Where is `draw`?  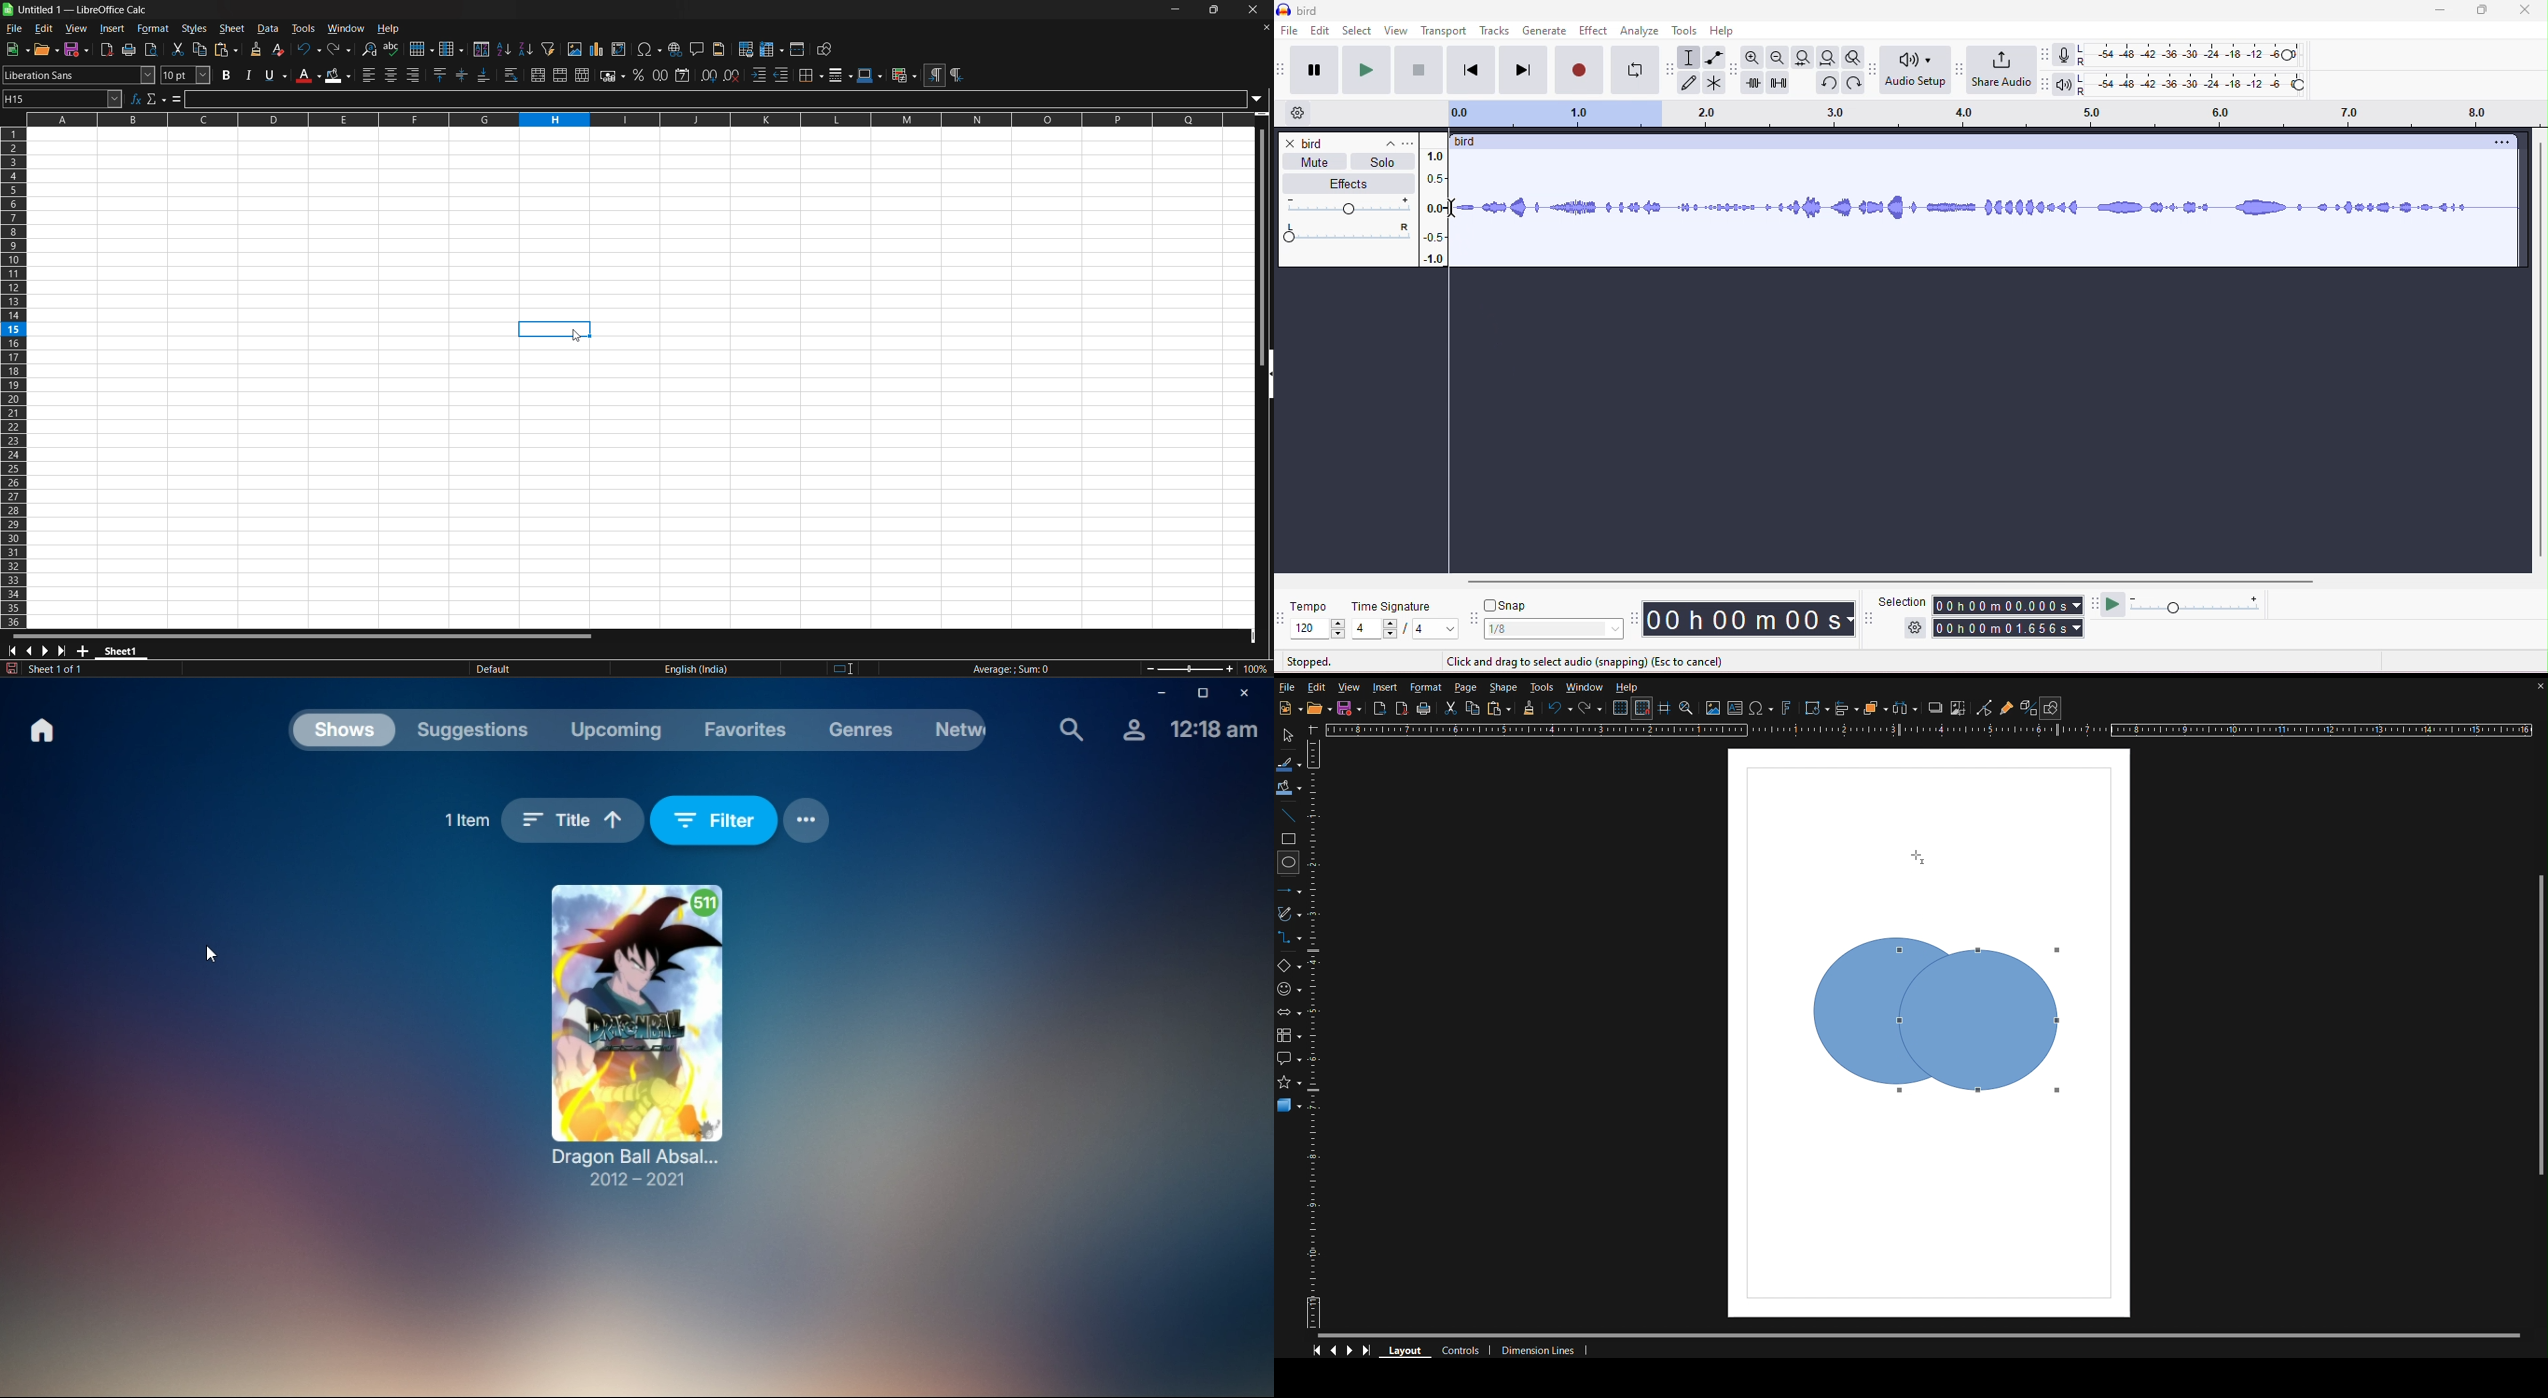
draw is located at coordinates (1690, 83).